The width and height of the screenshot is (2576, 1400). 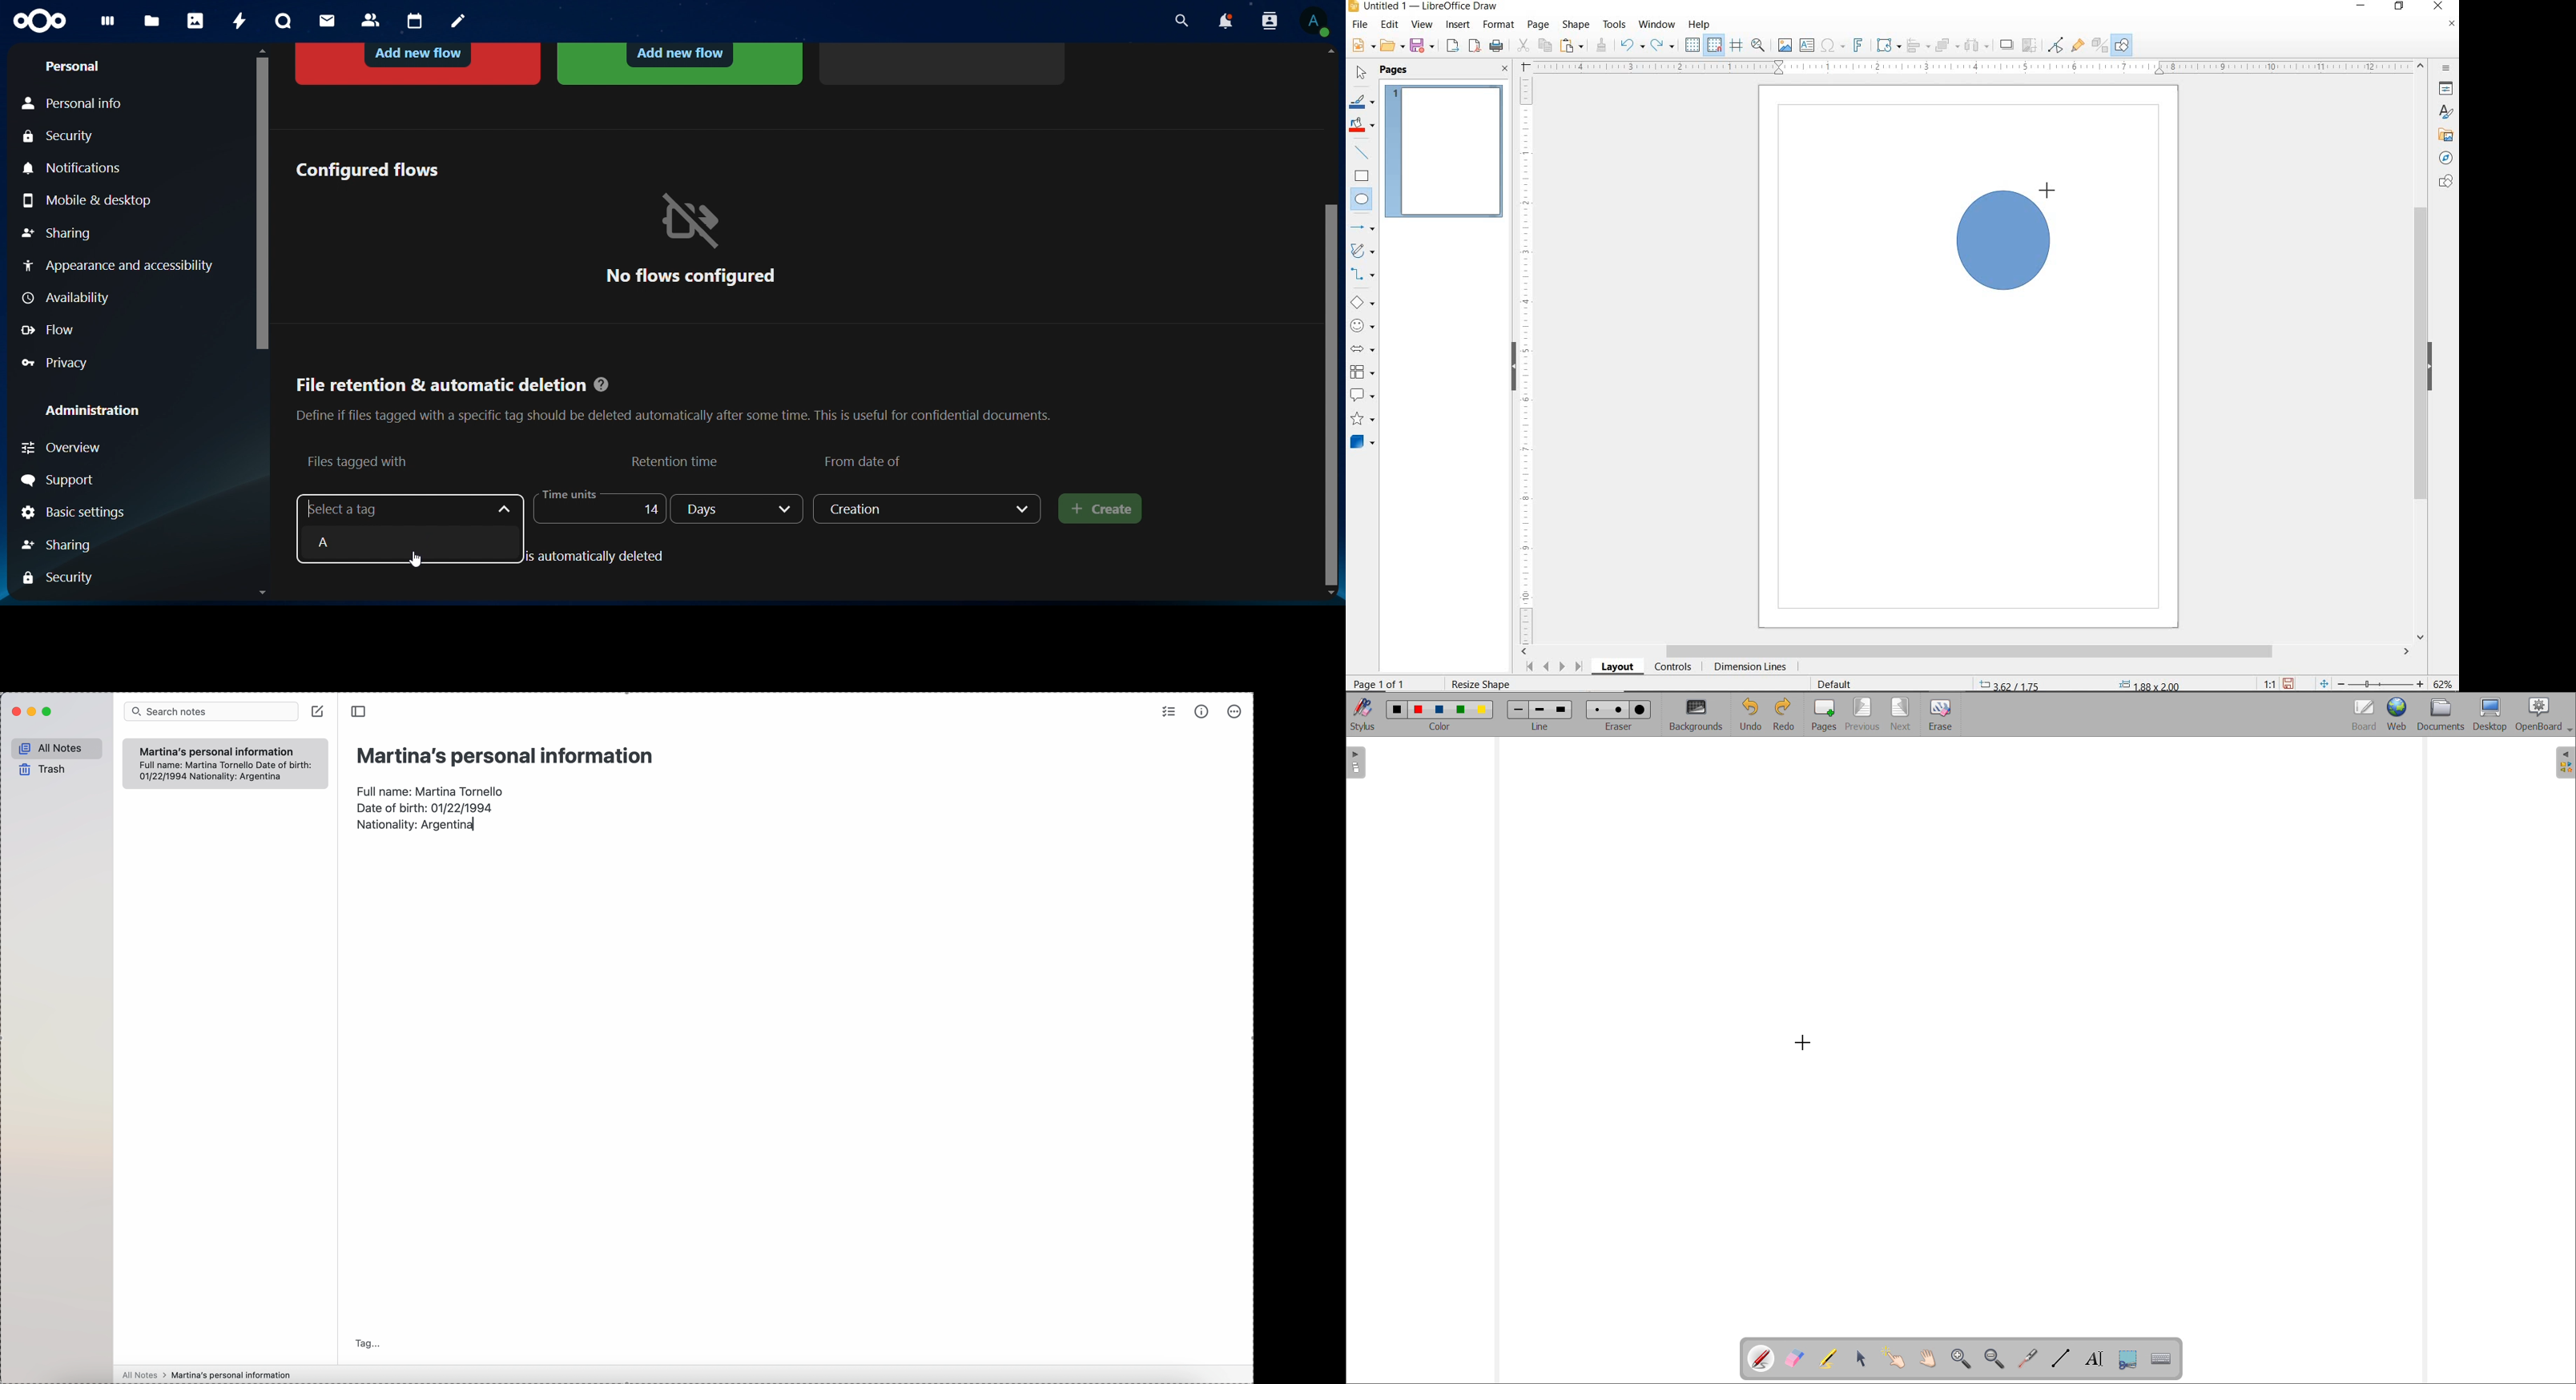 I want to click on virtual laser pointer, so click(x=2029, y=1357).